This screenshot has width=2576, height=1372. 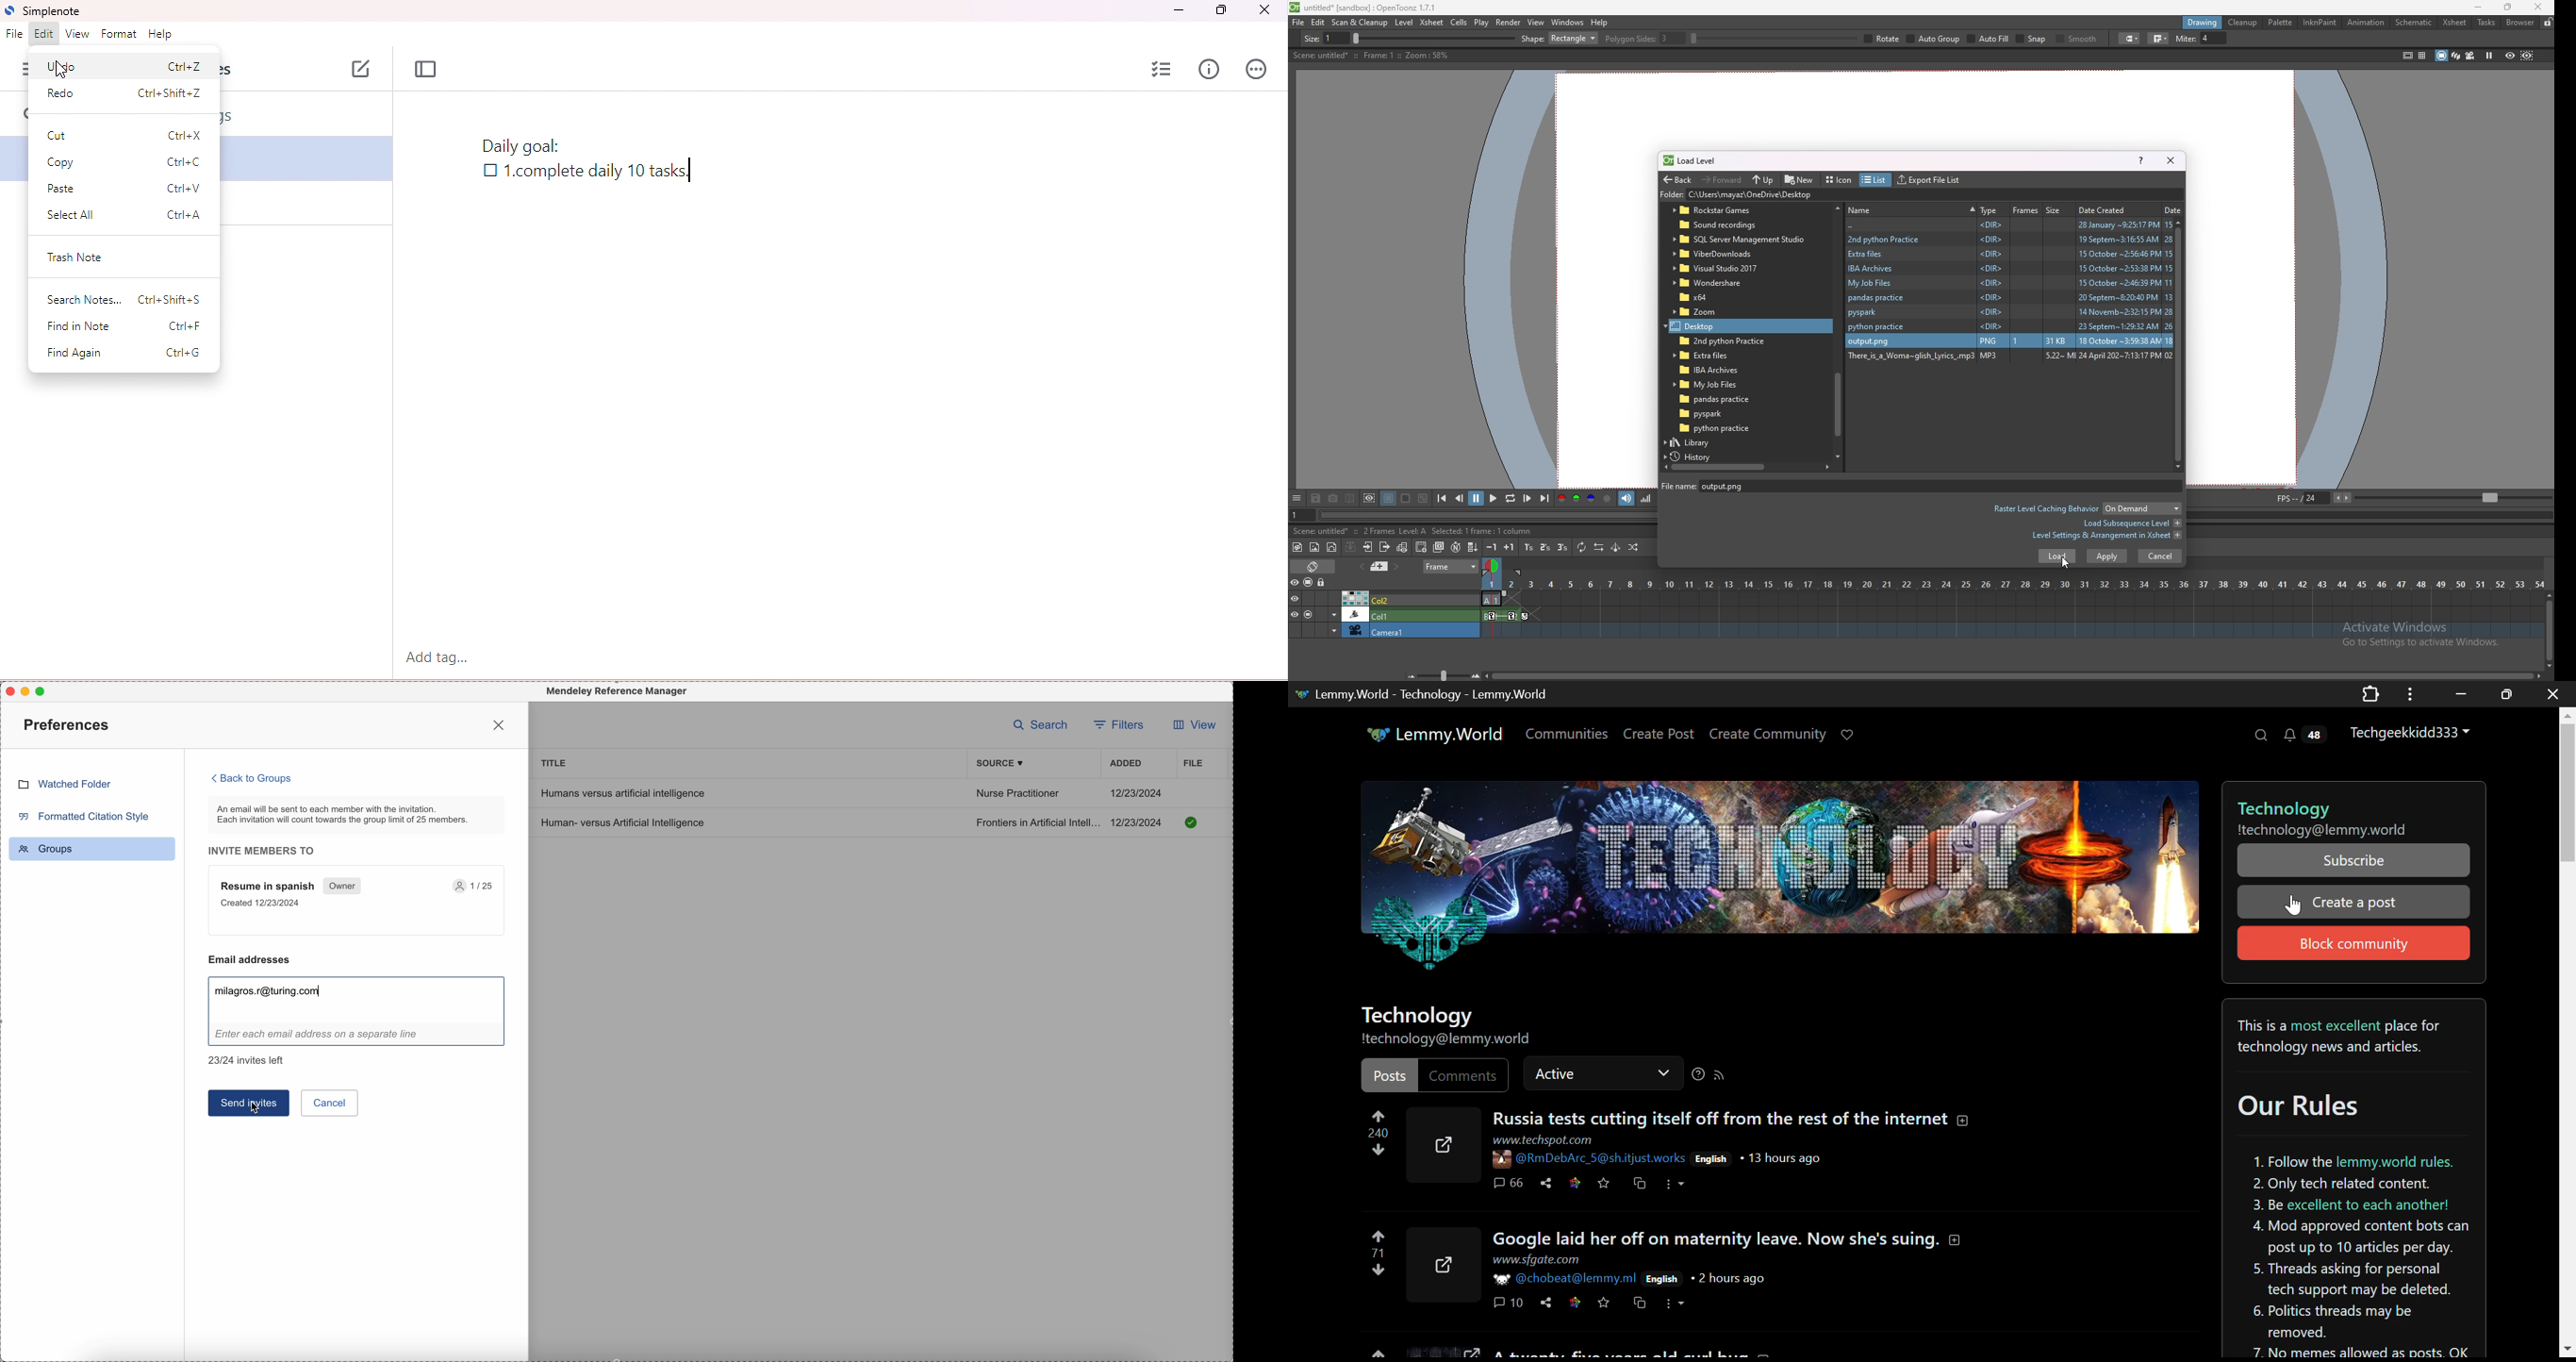 What do you see at coordinates (1703, 442) in the screenshot?
I see `library` at bounding box center [1703, 442].